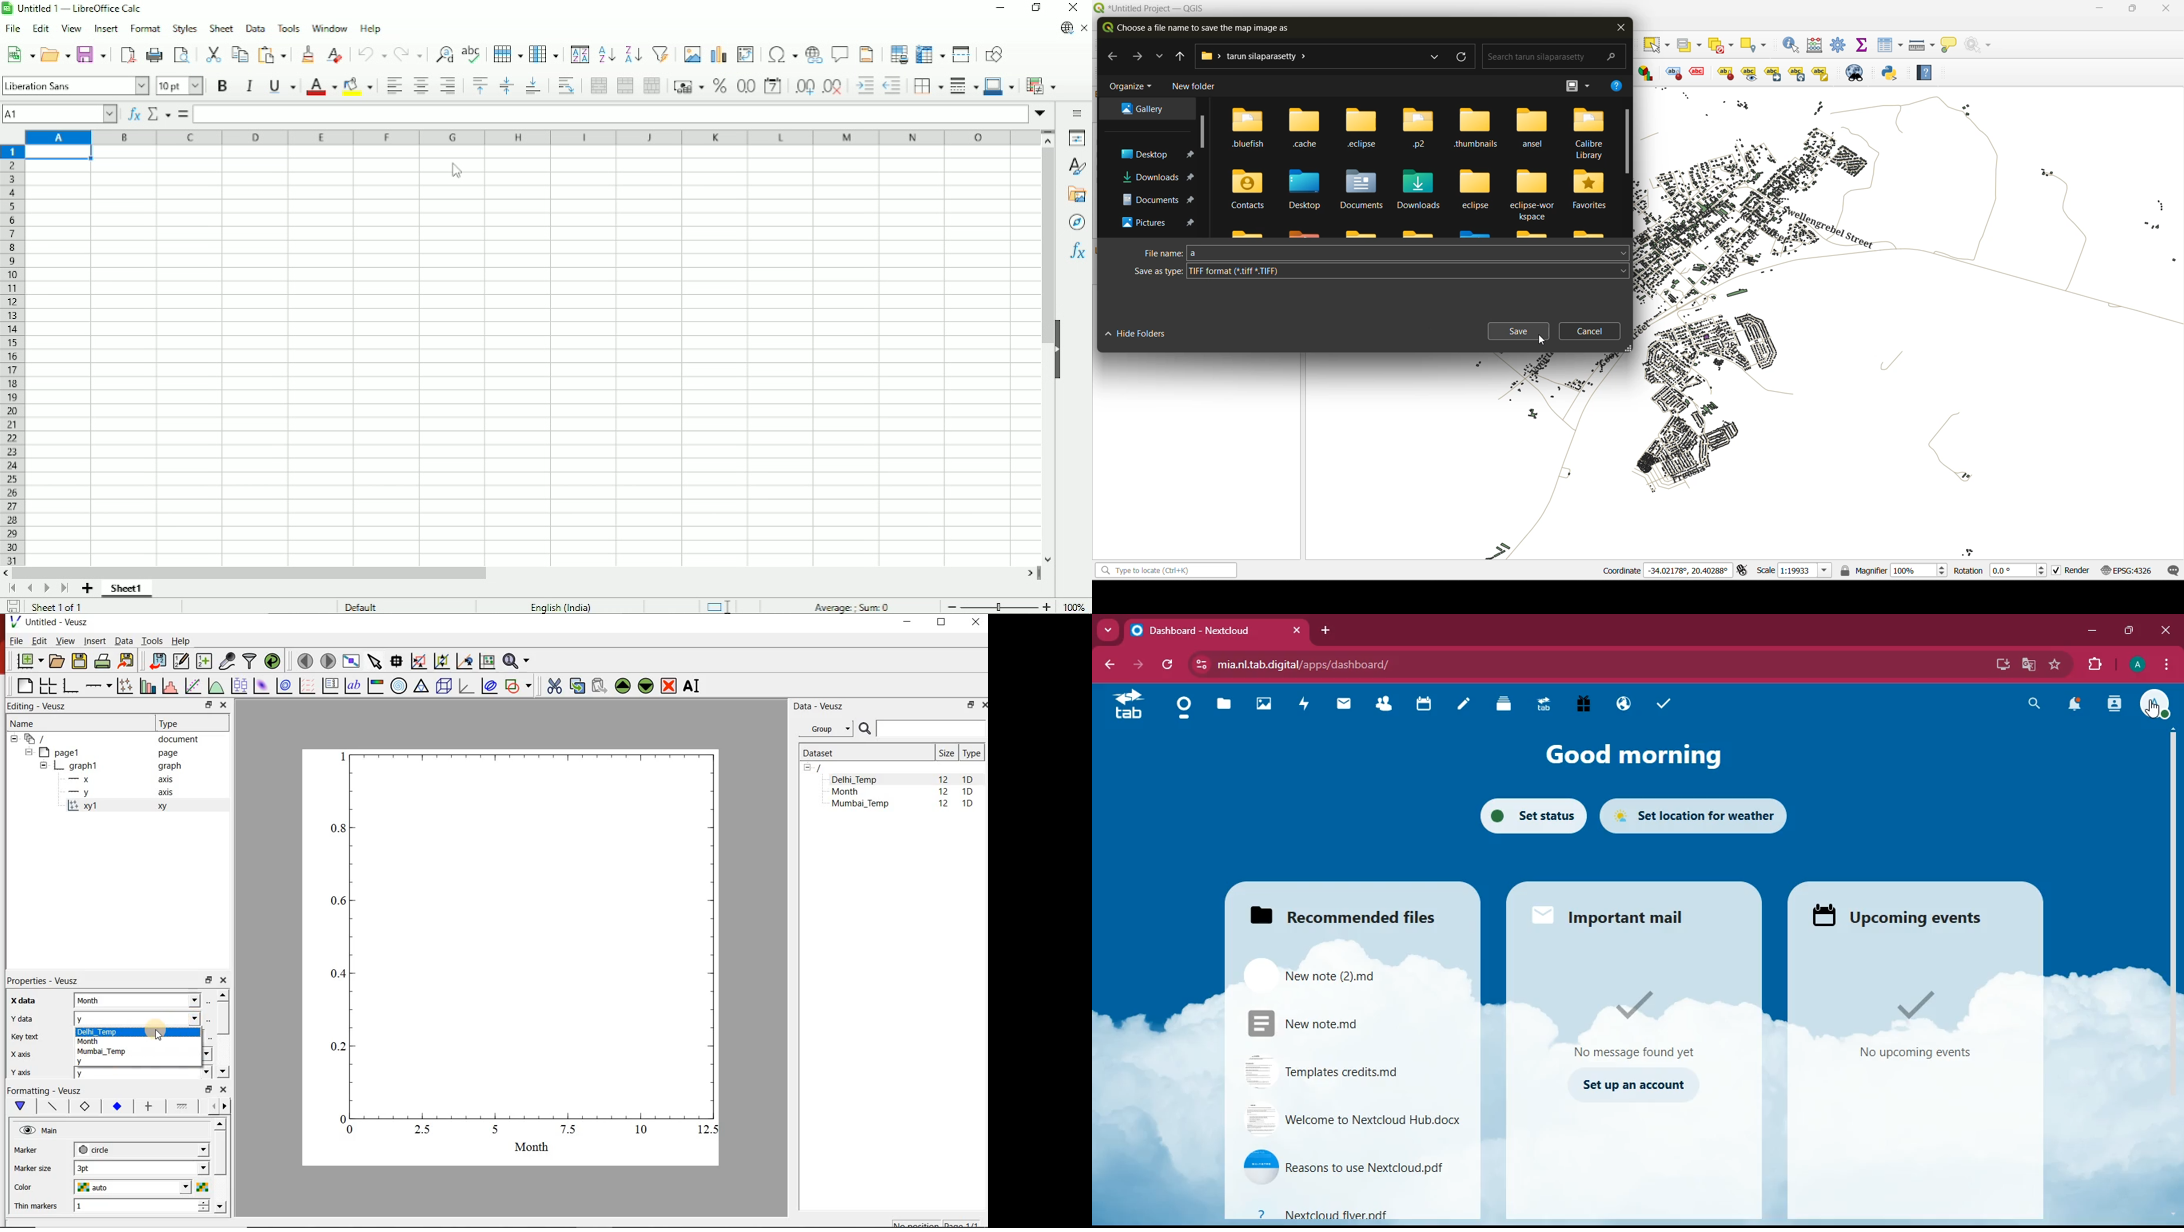 This screenshot has width=2184, height=1232. What do you see at coordinates (1952, 44) in the screenshot?
I see `show tips` at bounding box center [1952, 44].